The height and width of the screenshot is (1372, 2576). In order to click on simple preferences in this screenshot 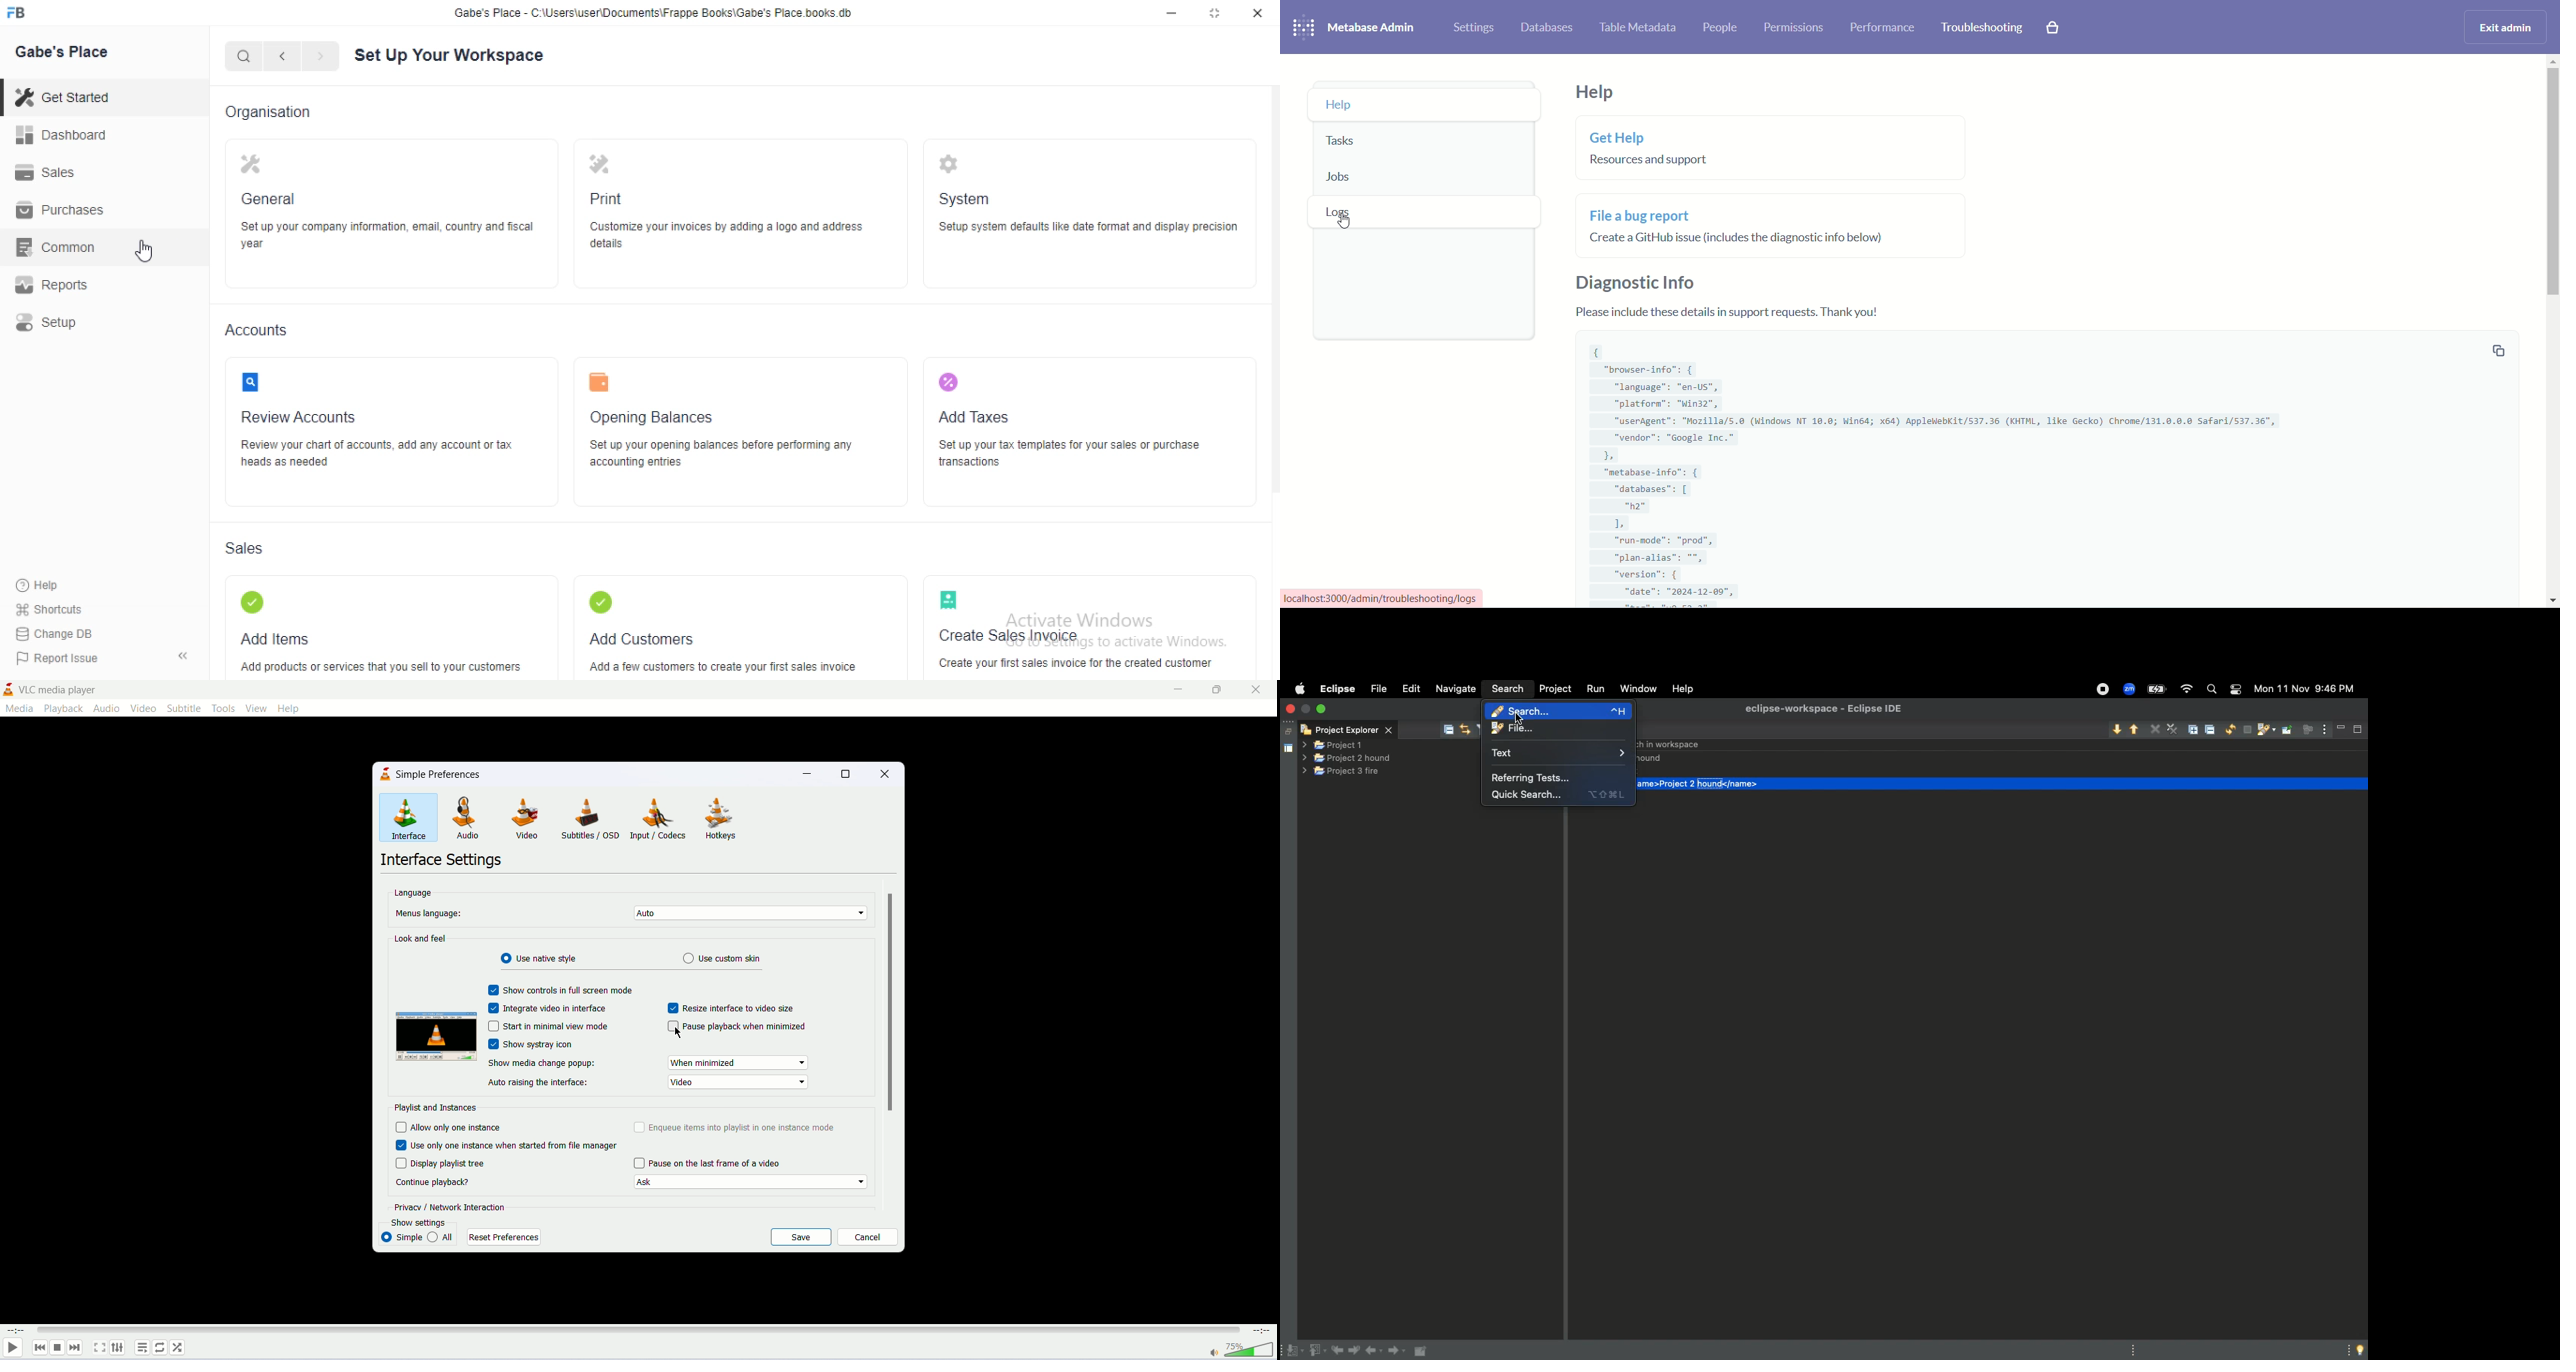, I will do `click(436, 775)`.